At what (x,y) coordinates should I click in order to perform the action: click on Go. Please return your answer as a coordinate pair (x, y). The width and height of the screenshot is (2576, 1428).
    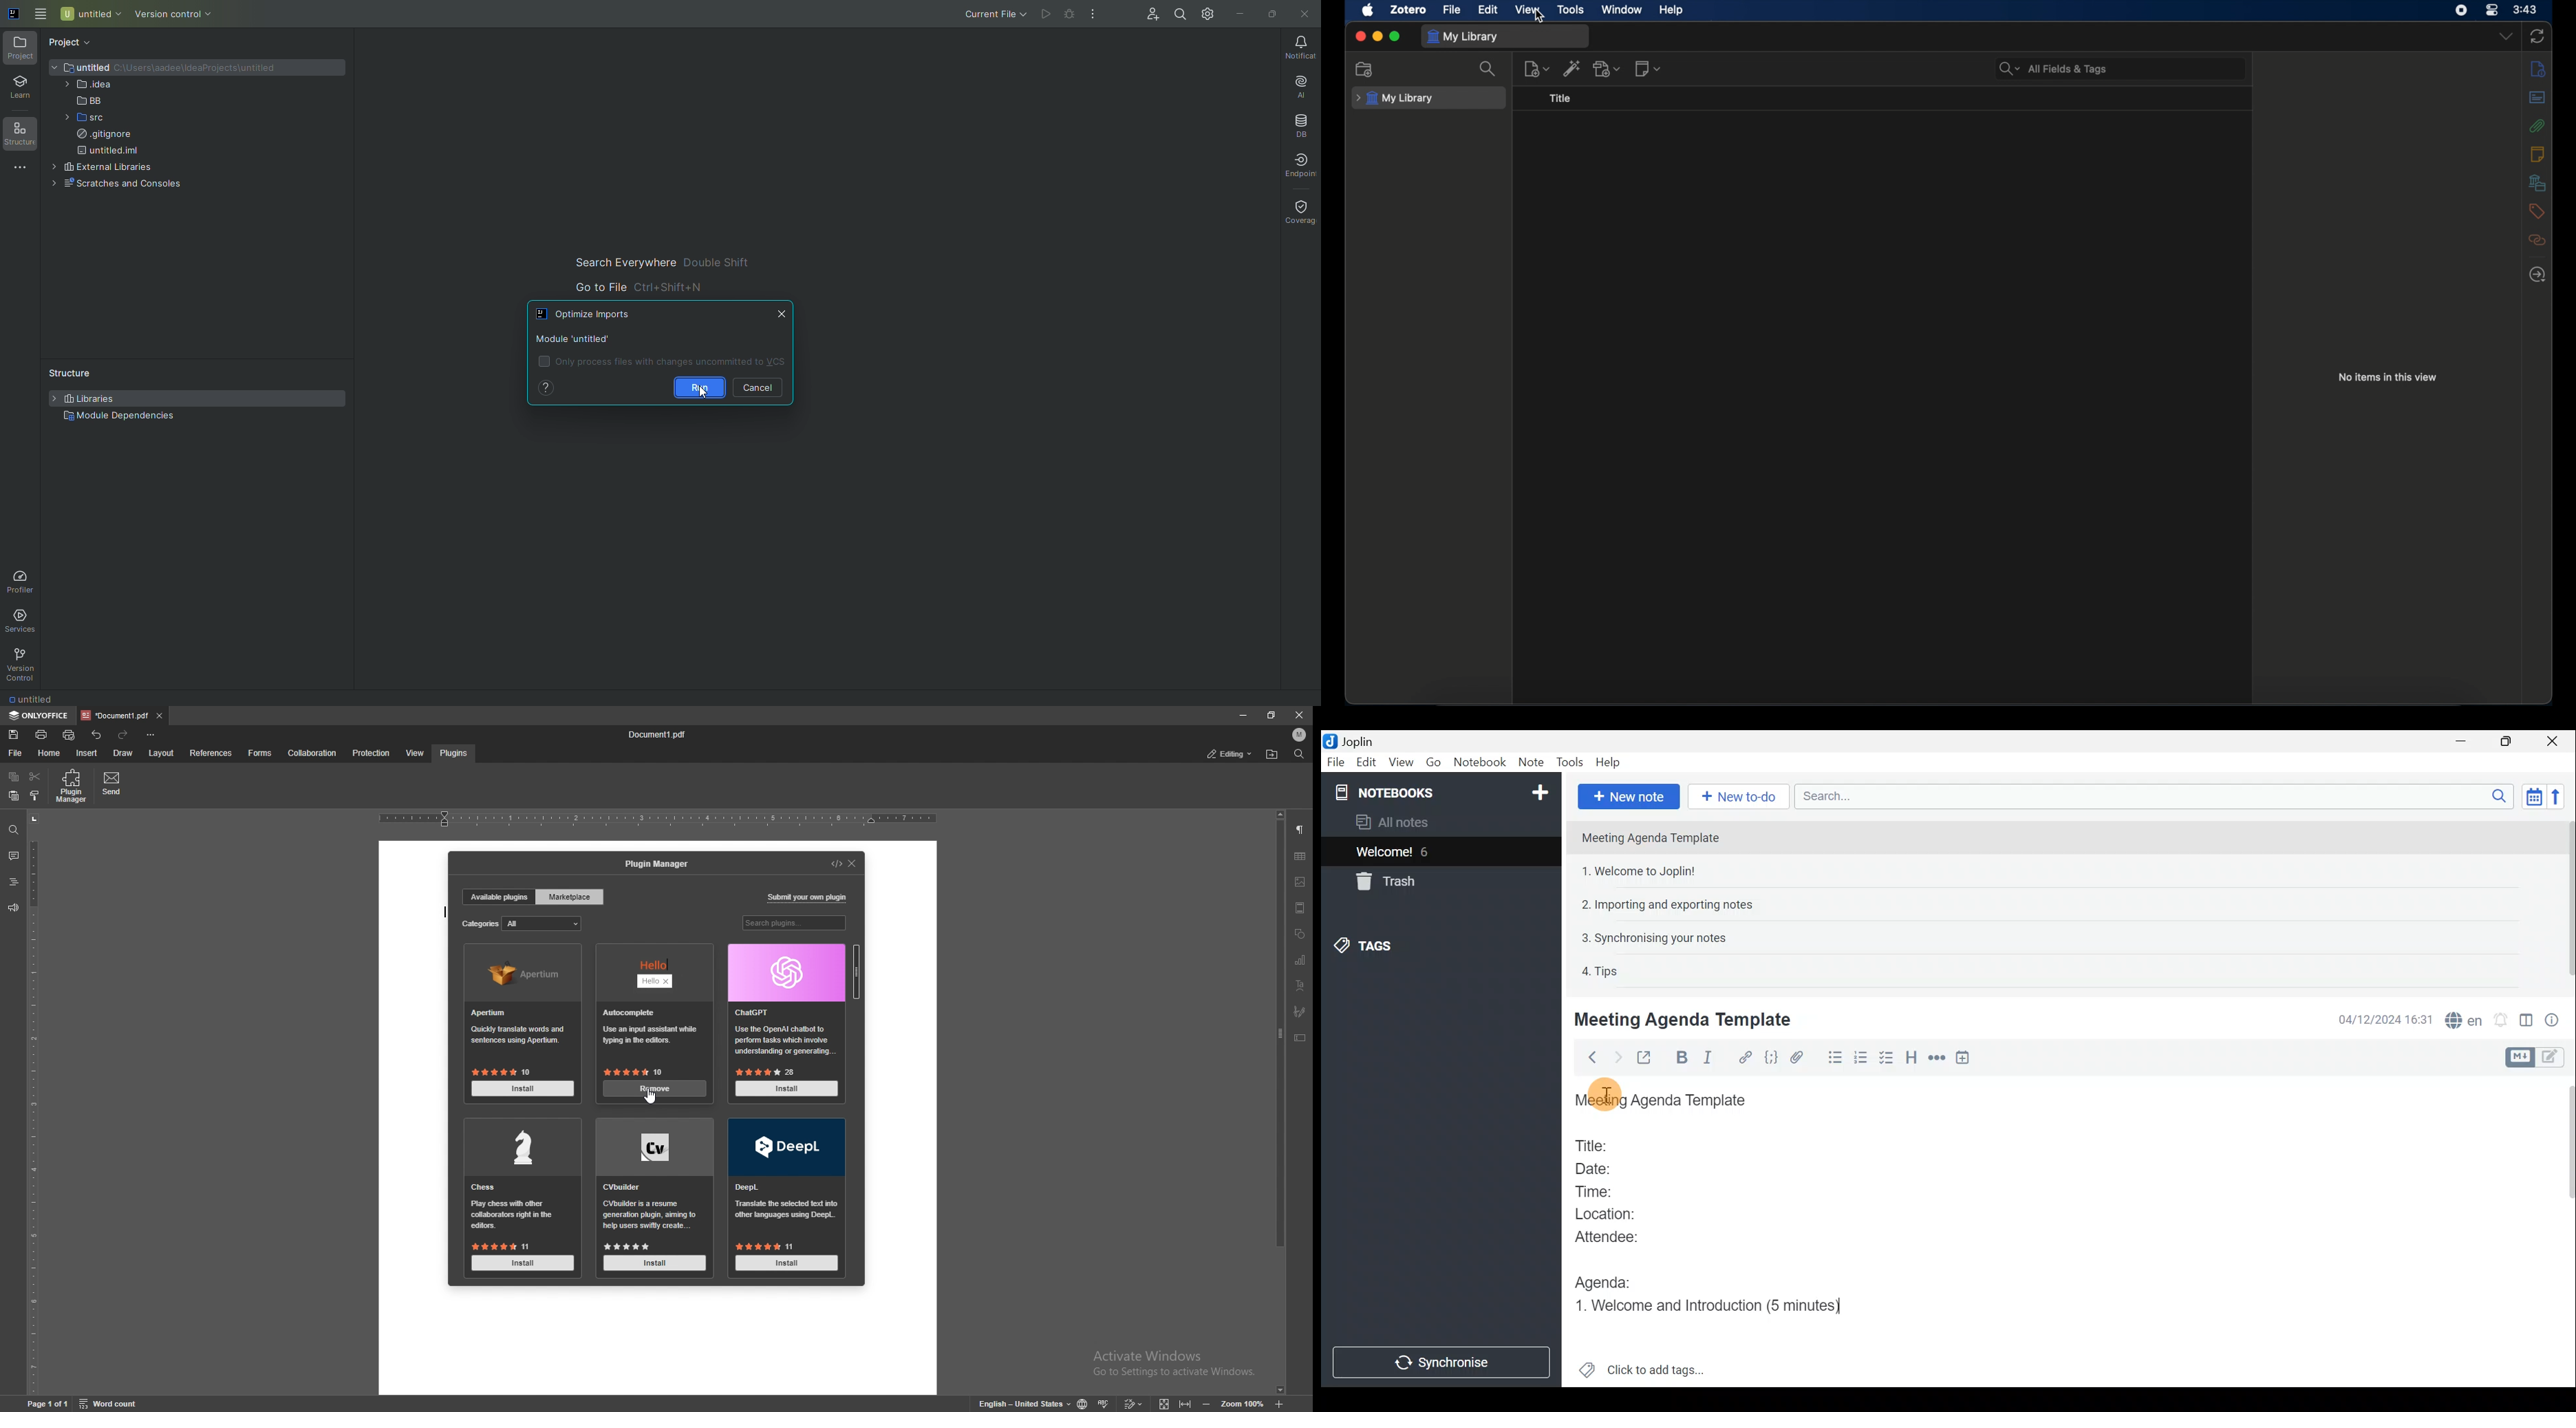
    Looking at the image, I should click on (1433, 762).